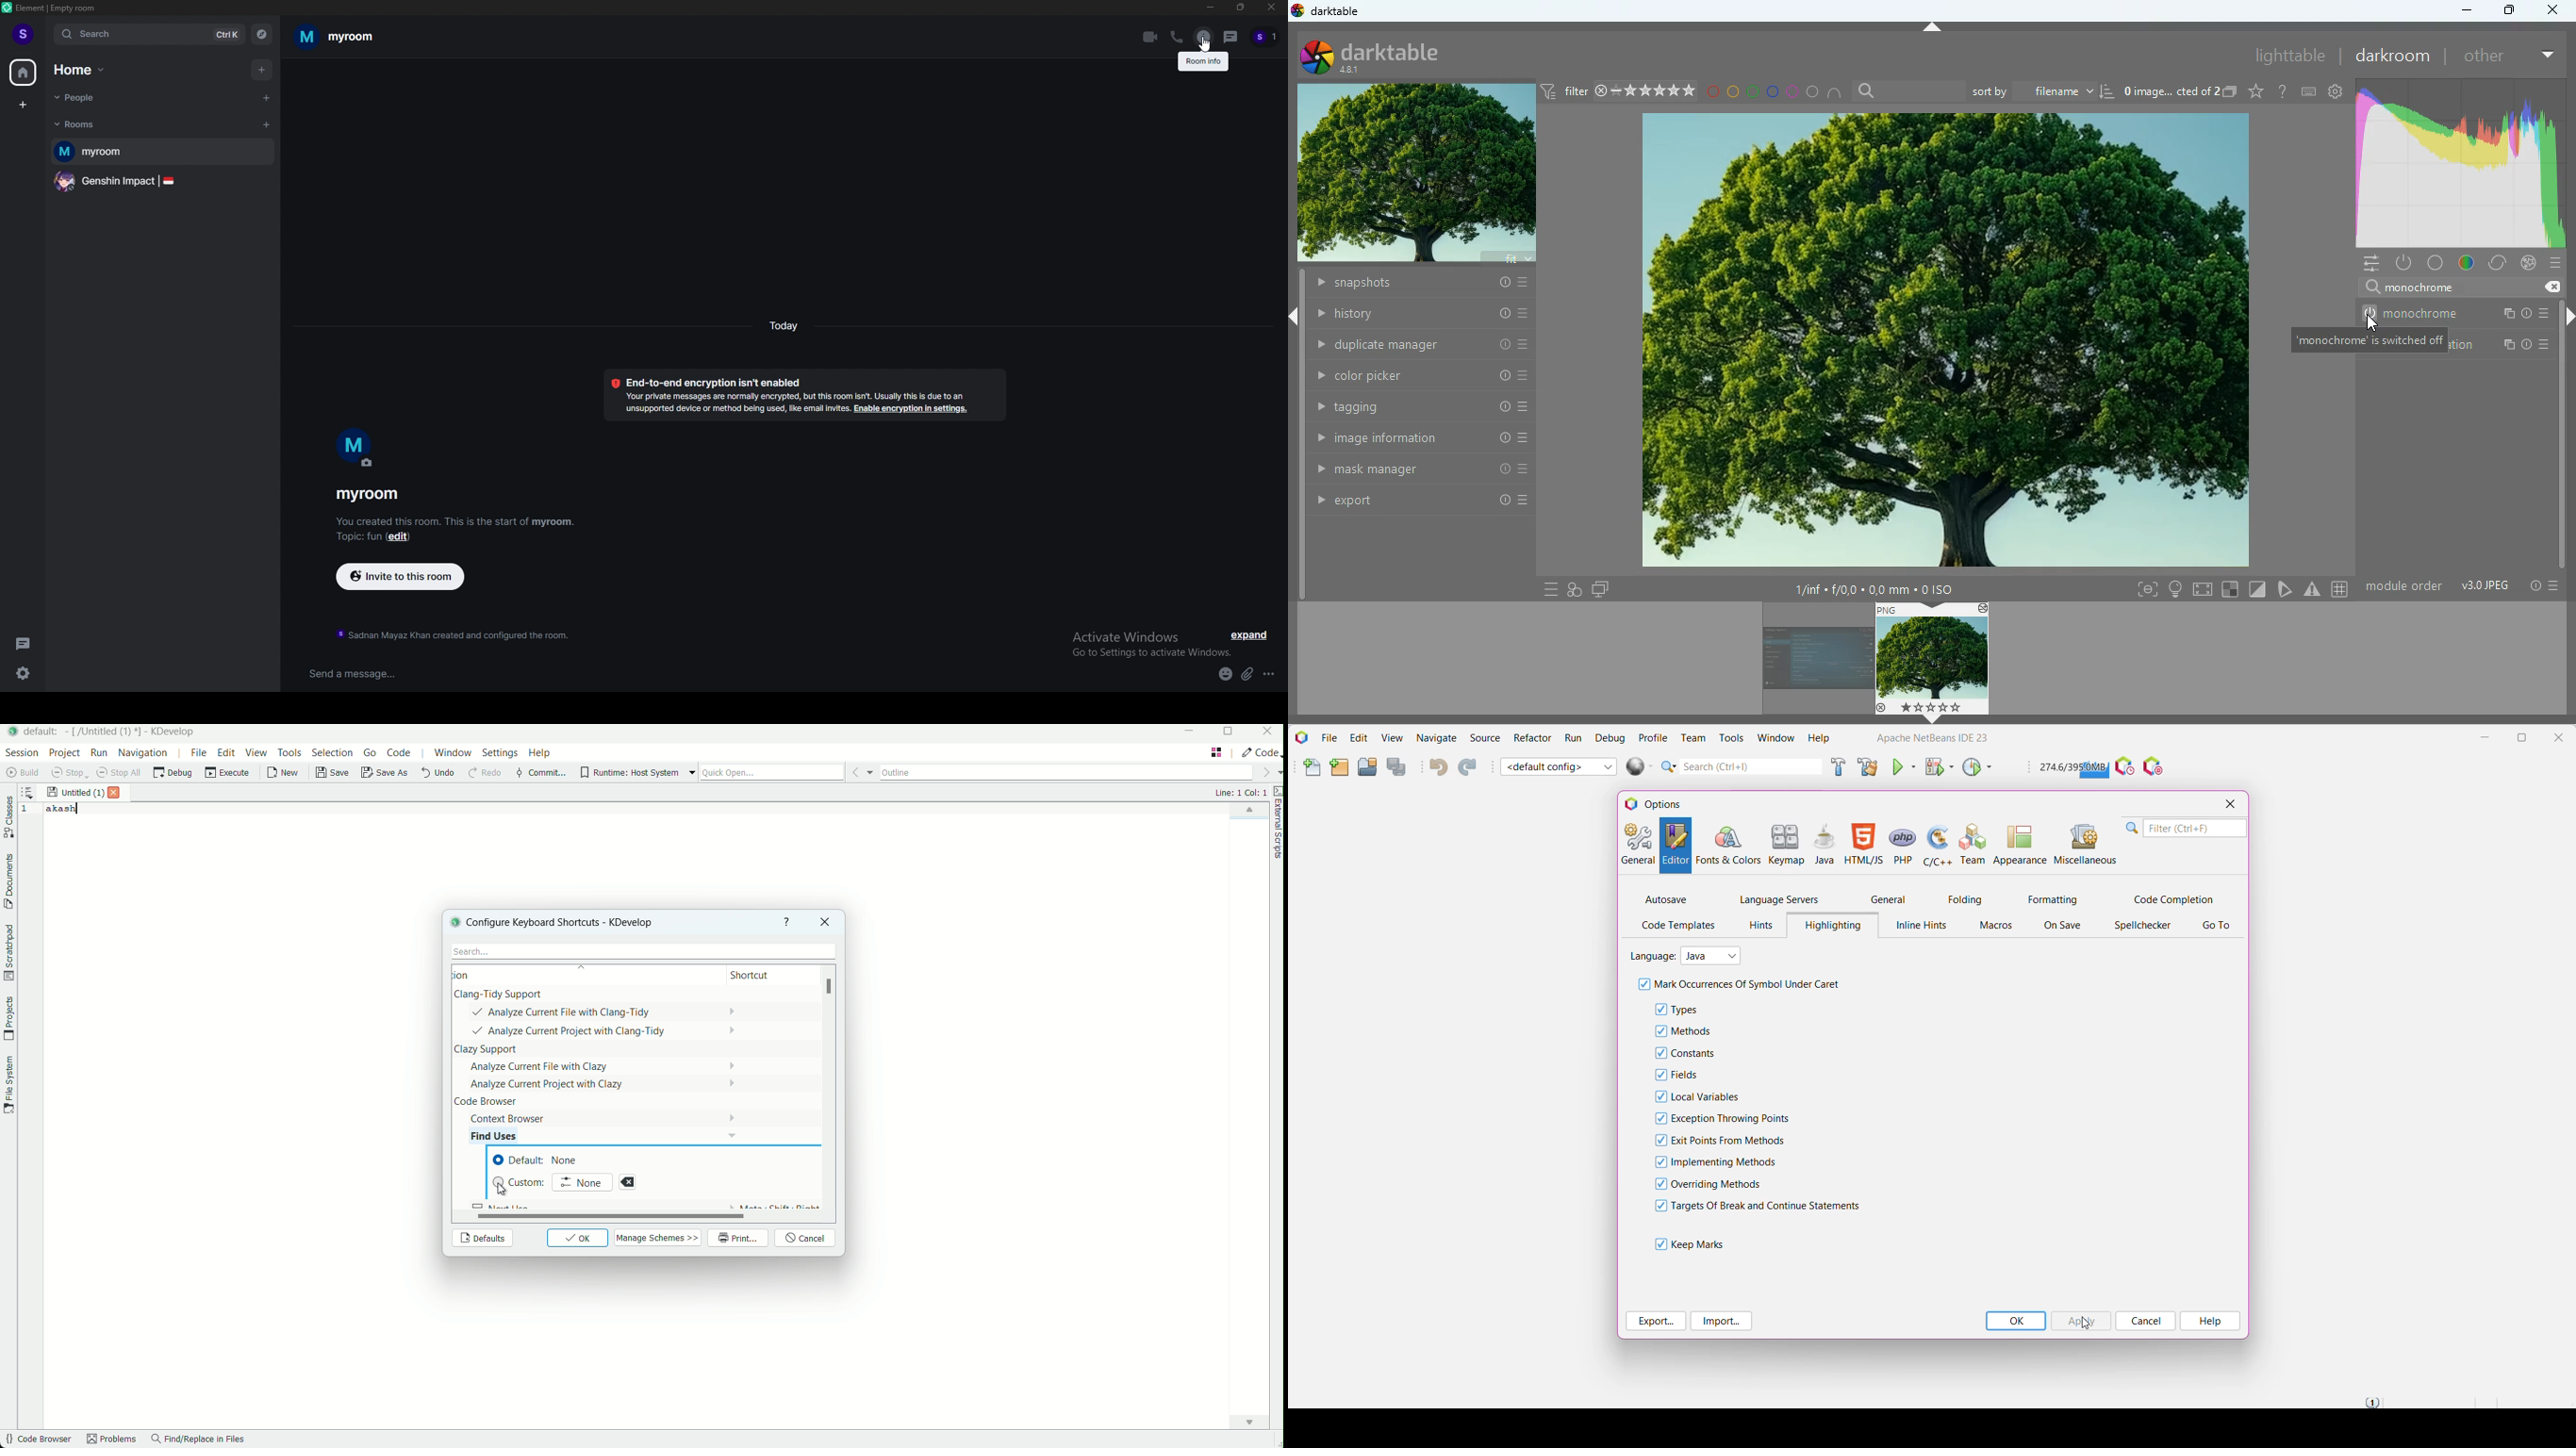 This screenshot has height=1456, width=2576. I want to click on You created this room. This is the start of myroom, so click(457, 523).